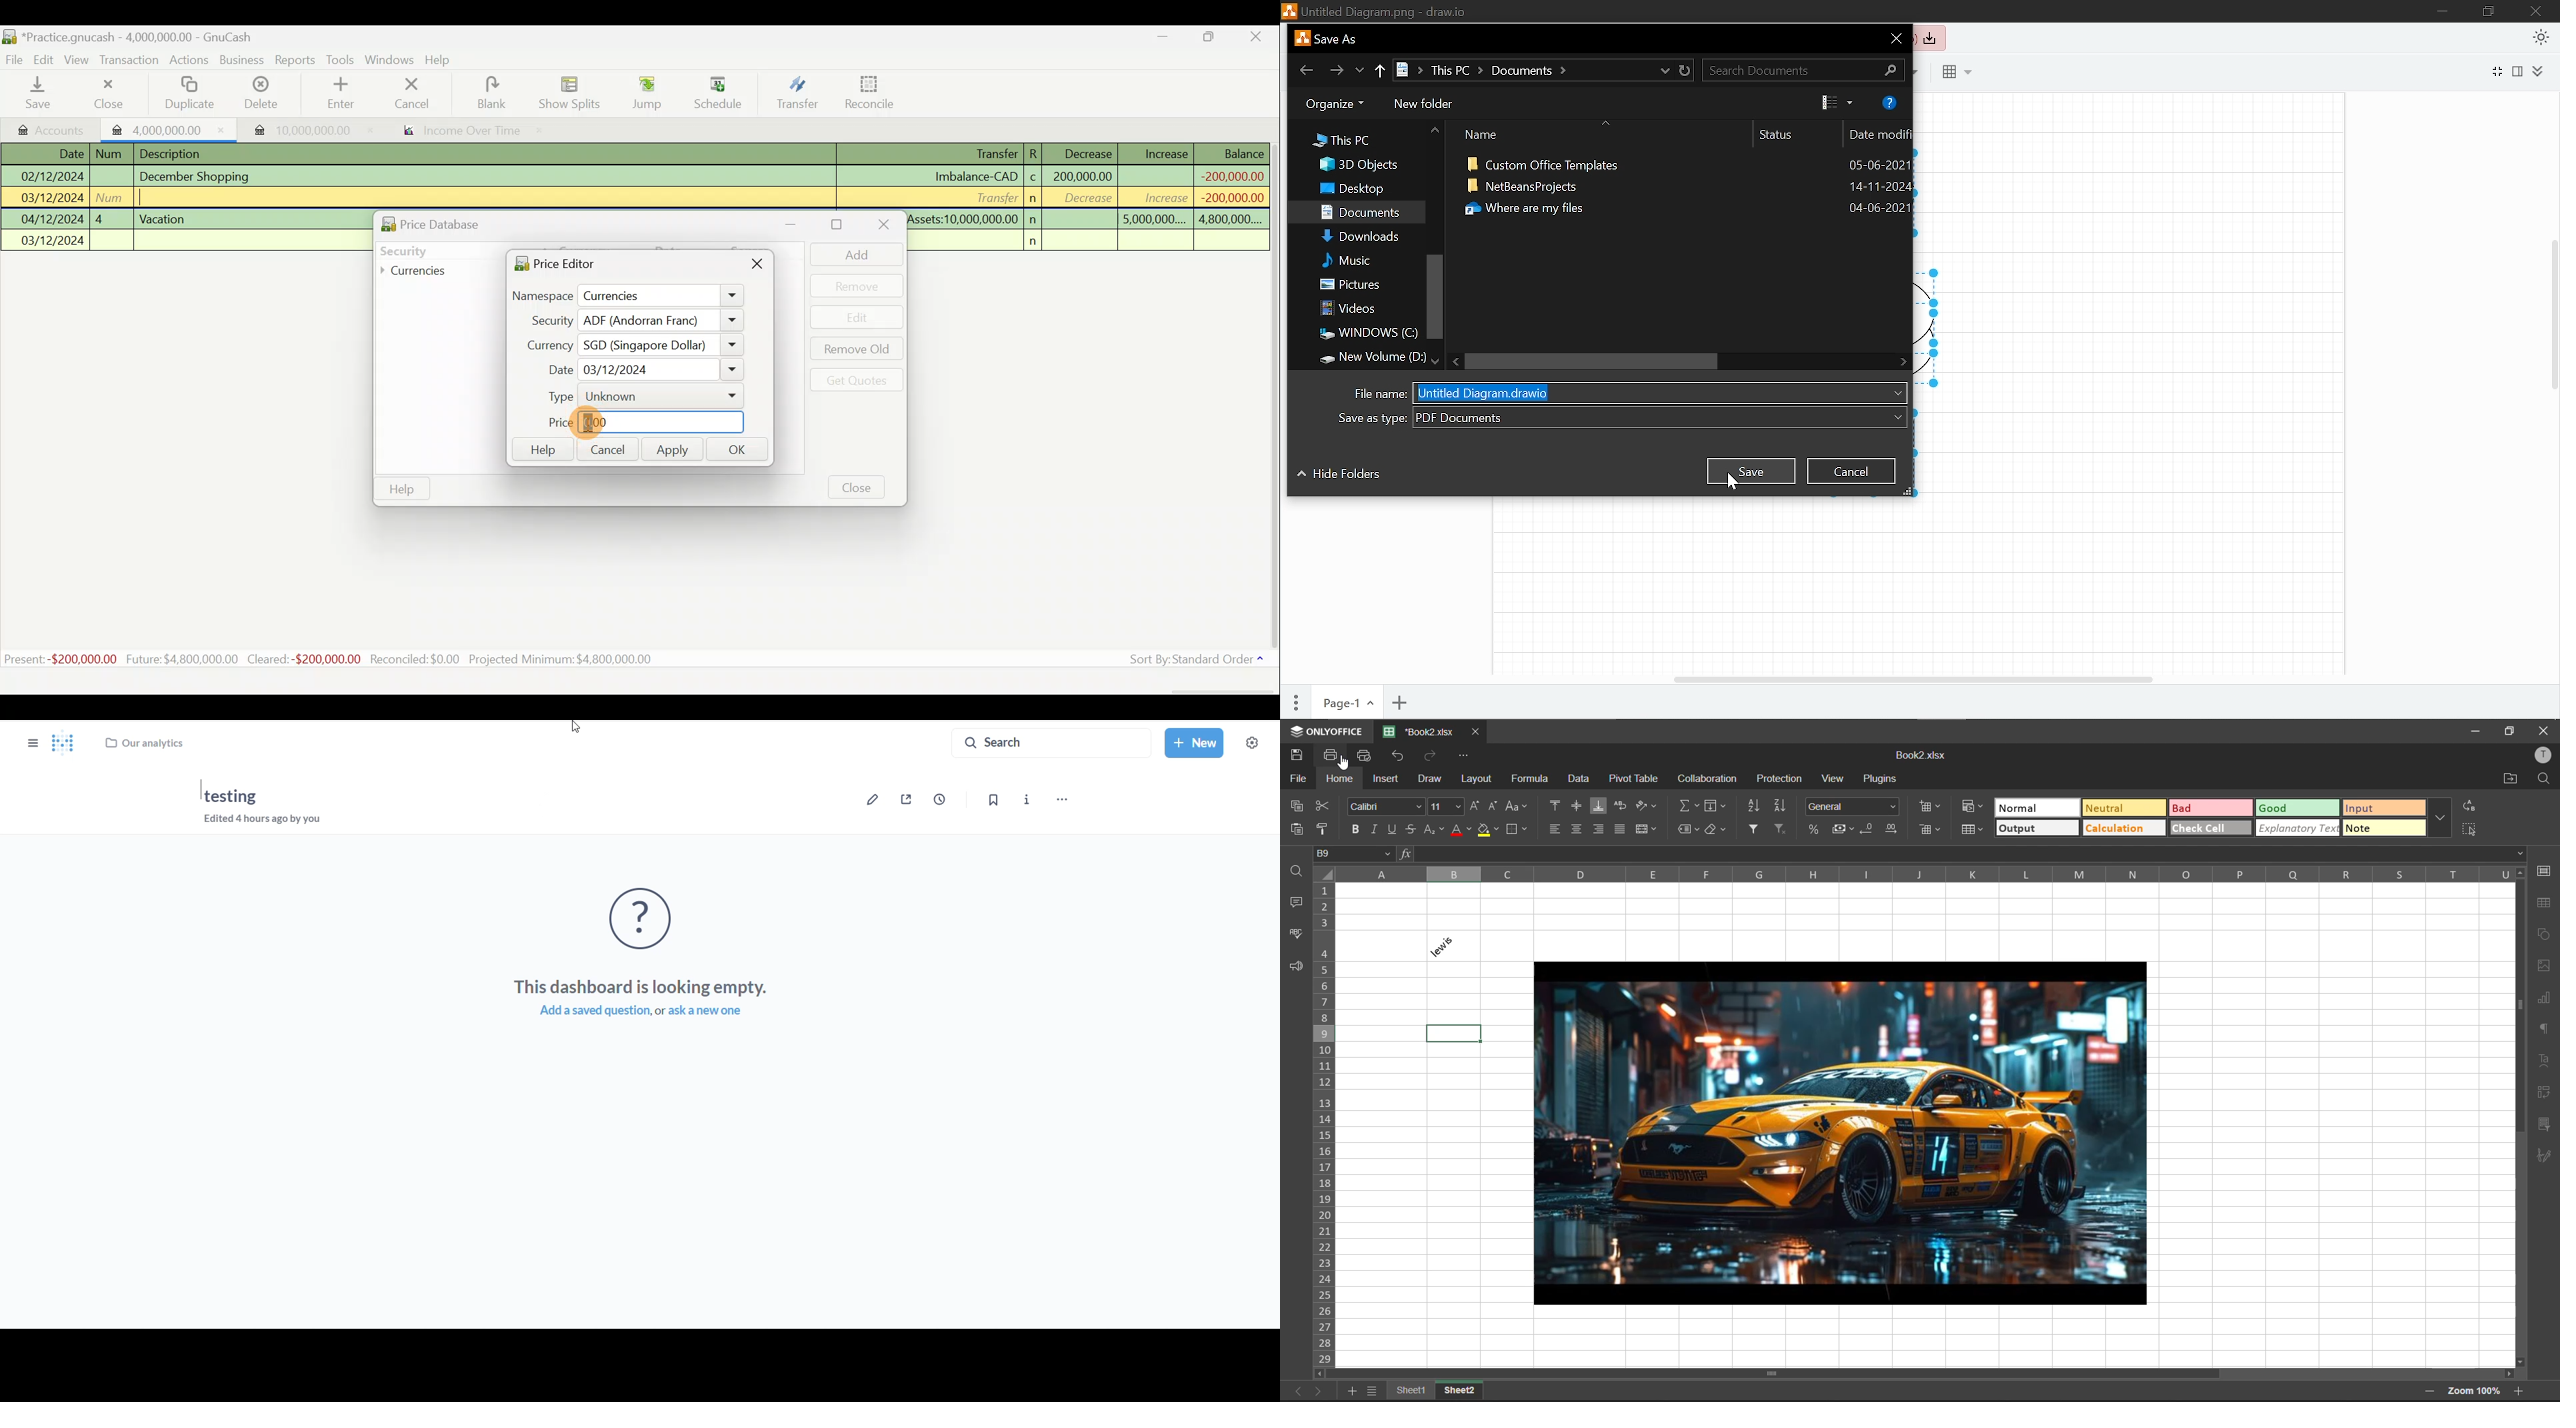 The height and width of the screenshot is (1428, 2576). What do you see at coordinates (41, 94) in the screenshot?
I see `Save` at bounding box center [41, 94].